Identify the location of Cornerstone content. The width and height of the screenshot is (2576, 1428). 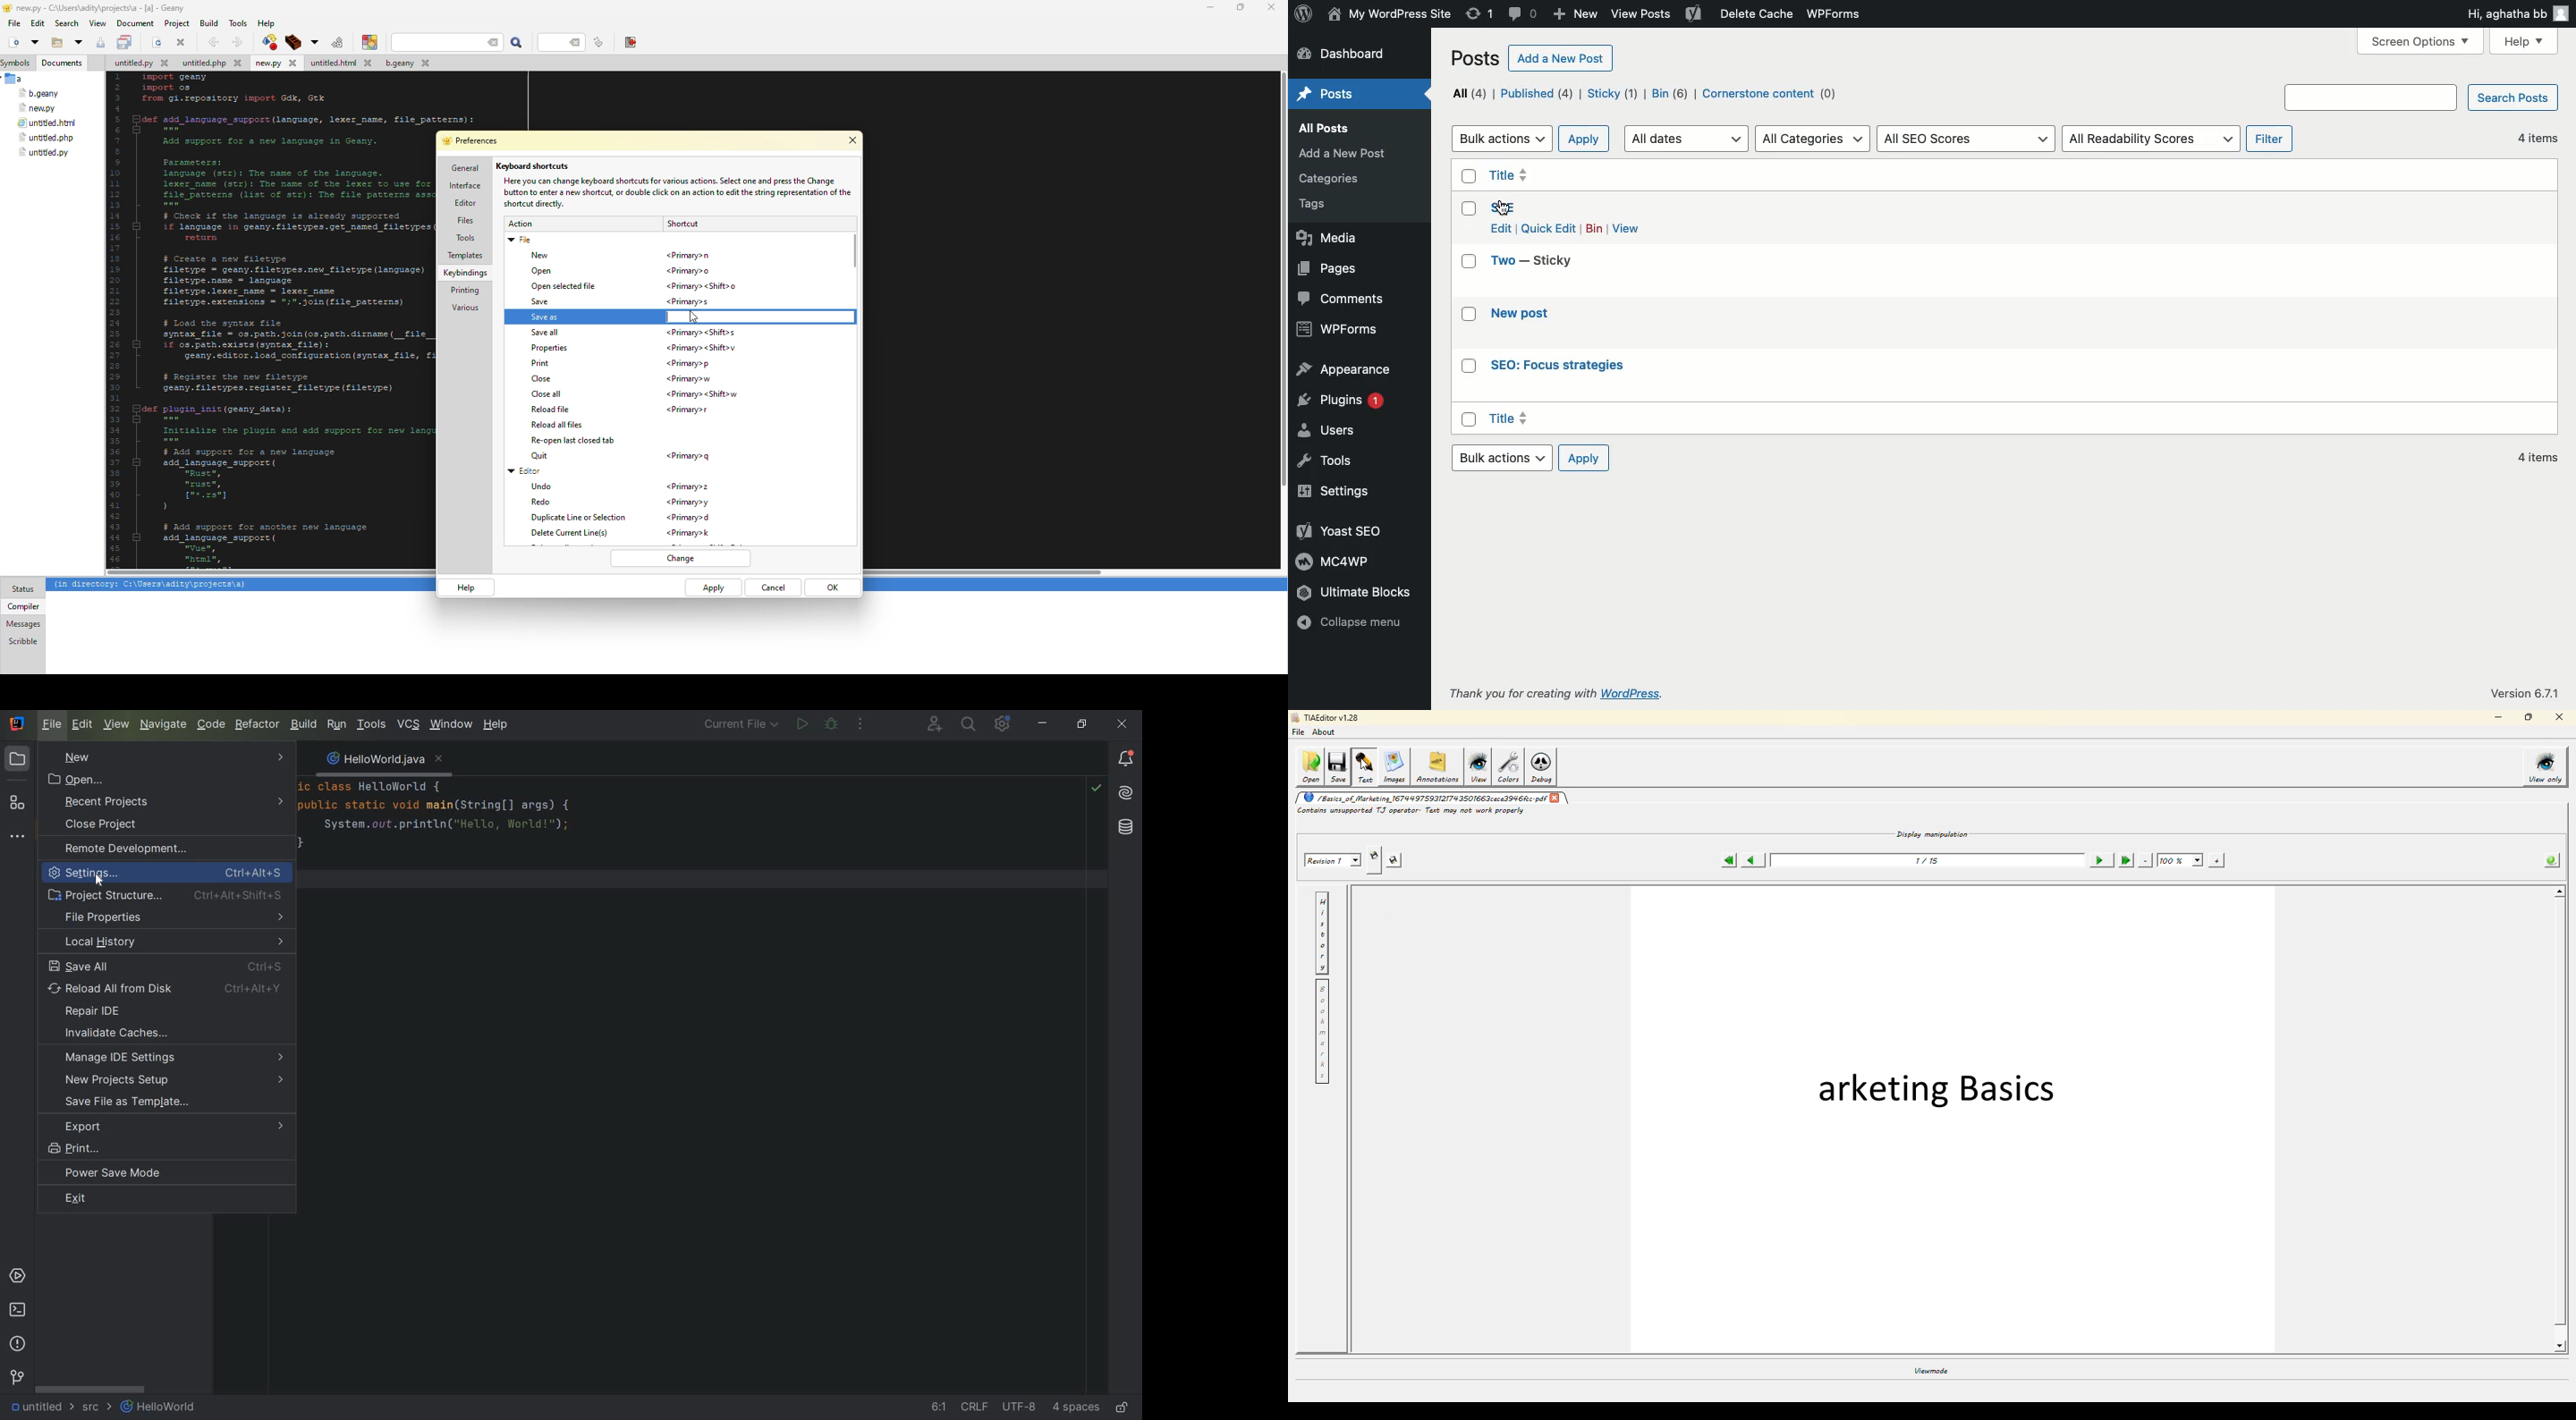
(1775, 93).